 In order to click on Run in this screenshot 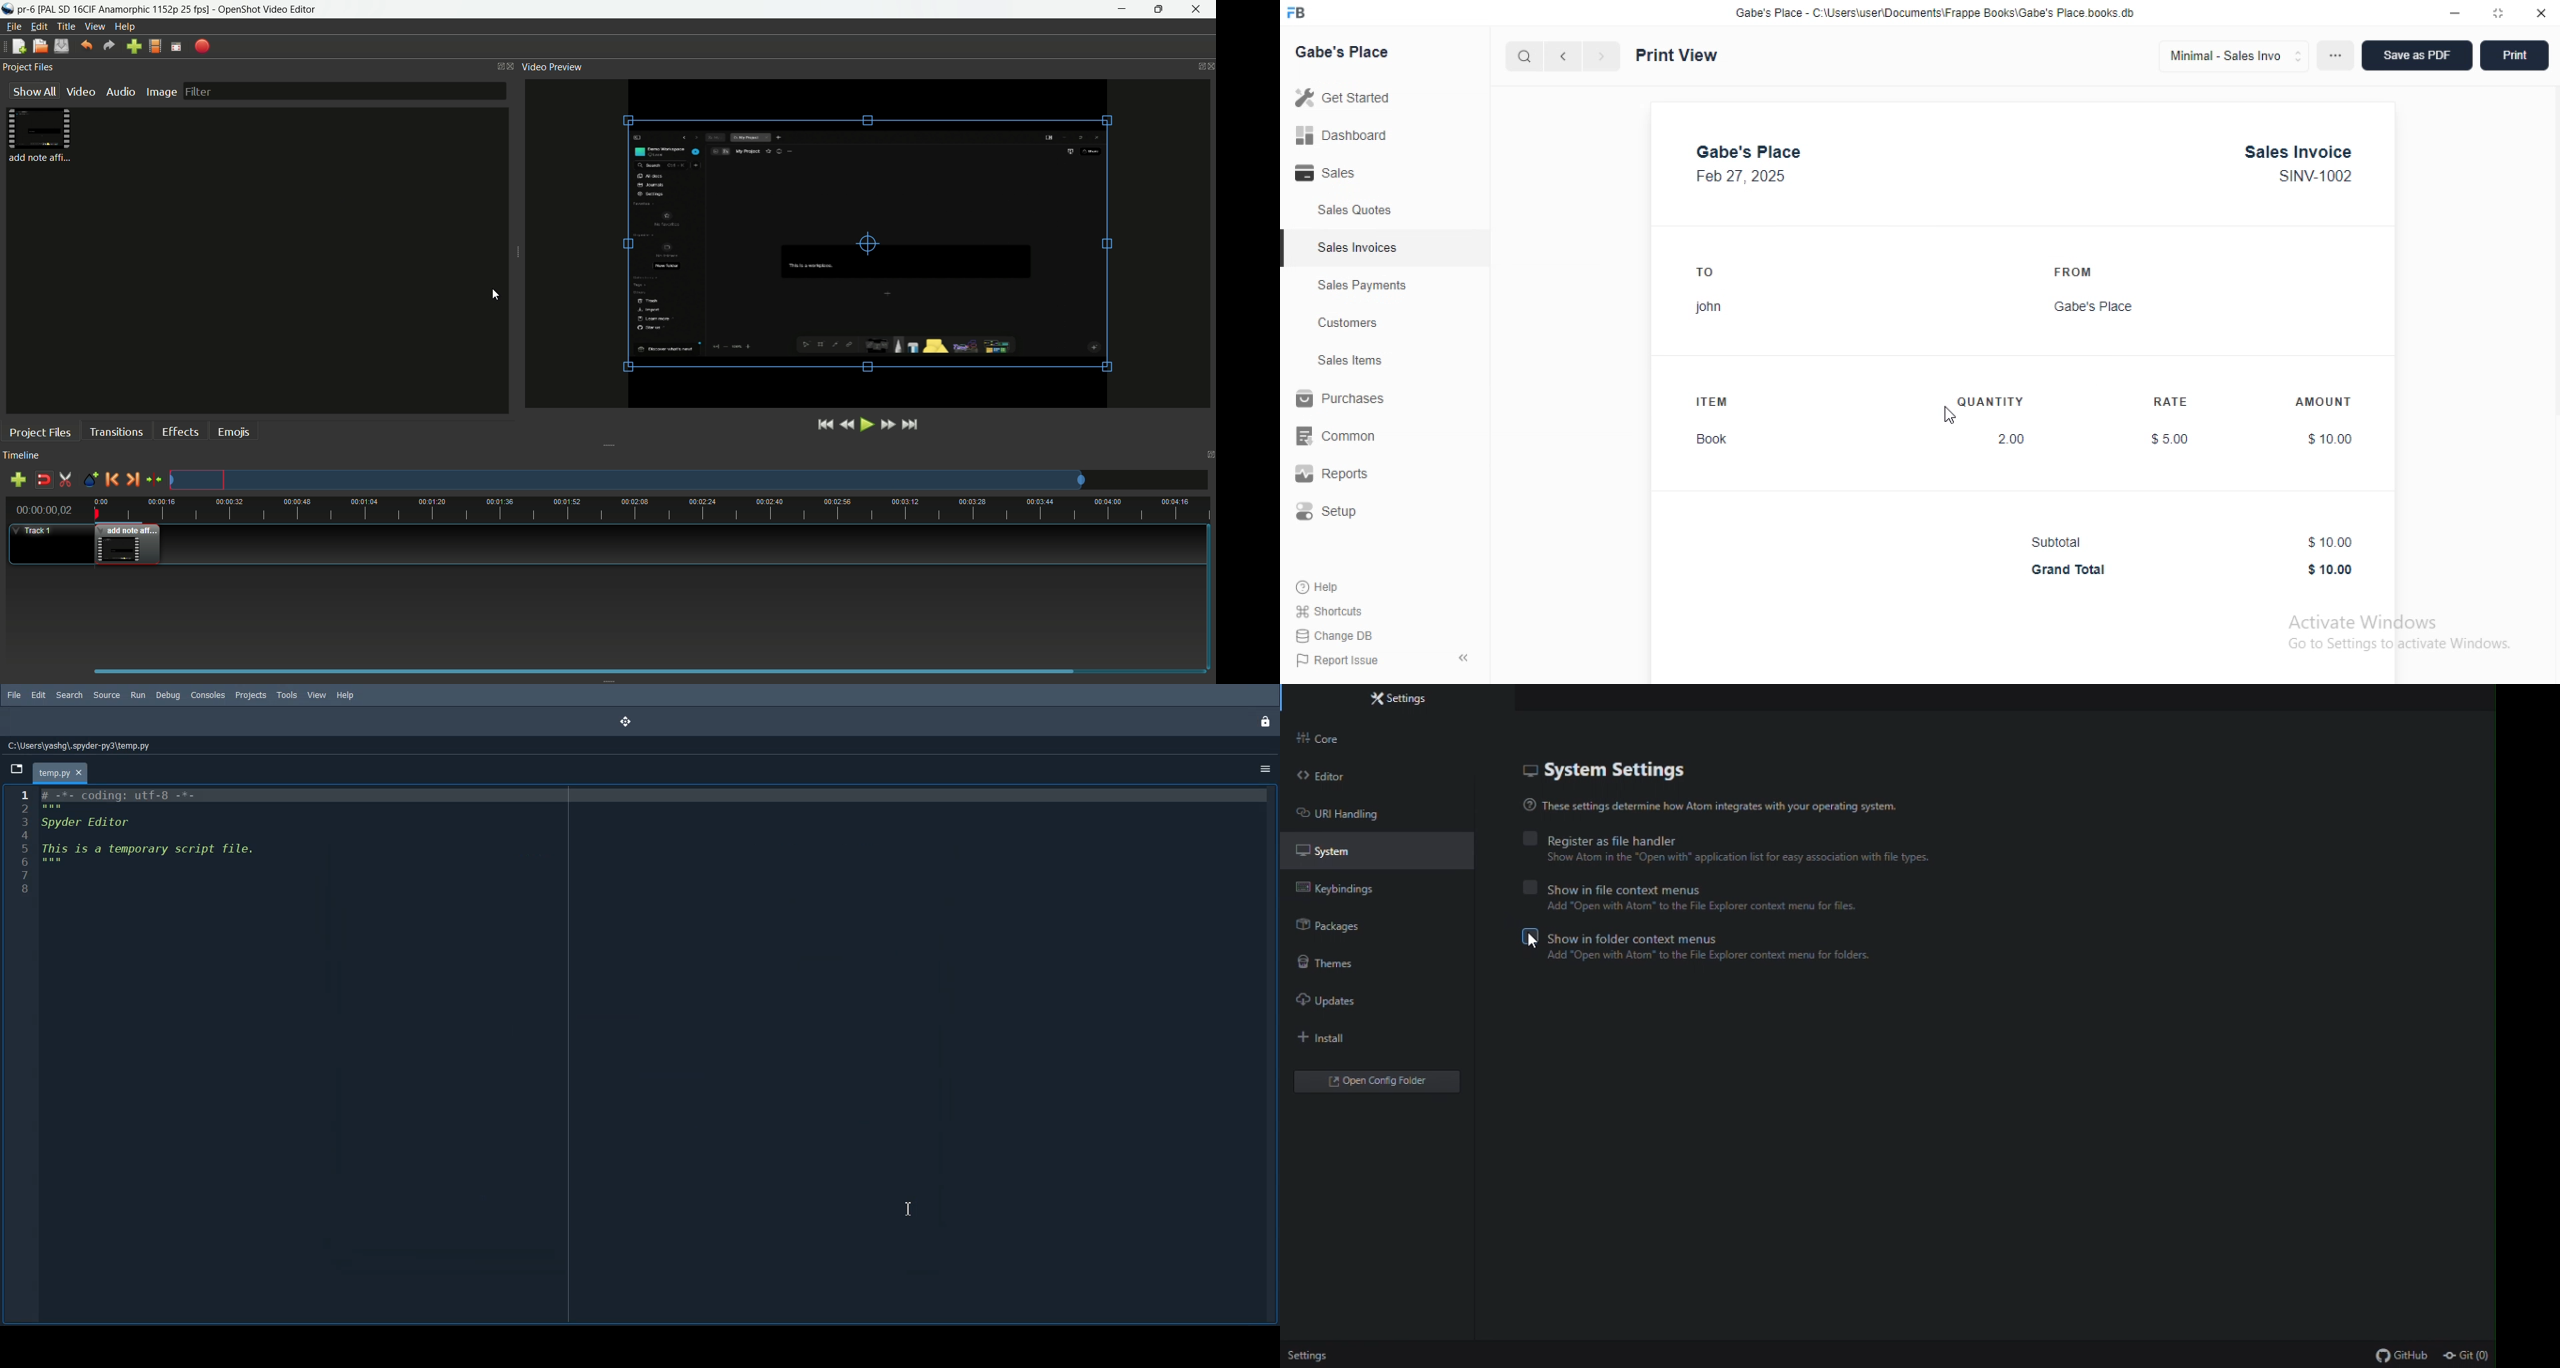, I will do `click(138, 695)`.